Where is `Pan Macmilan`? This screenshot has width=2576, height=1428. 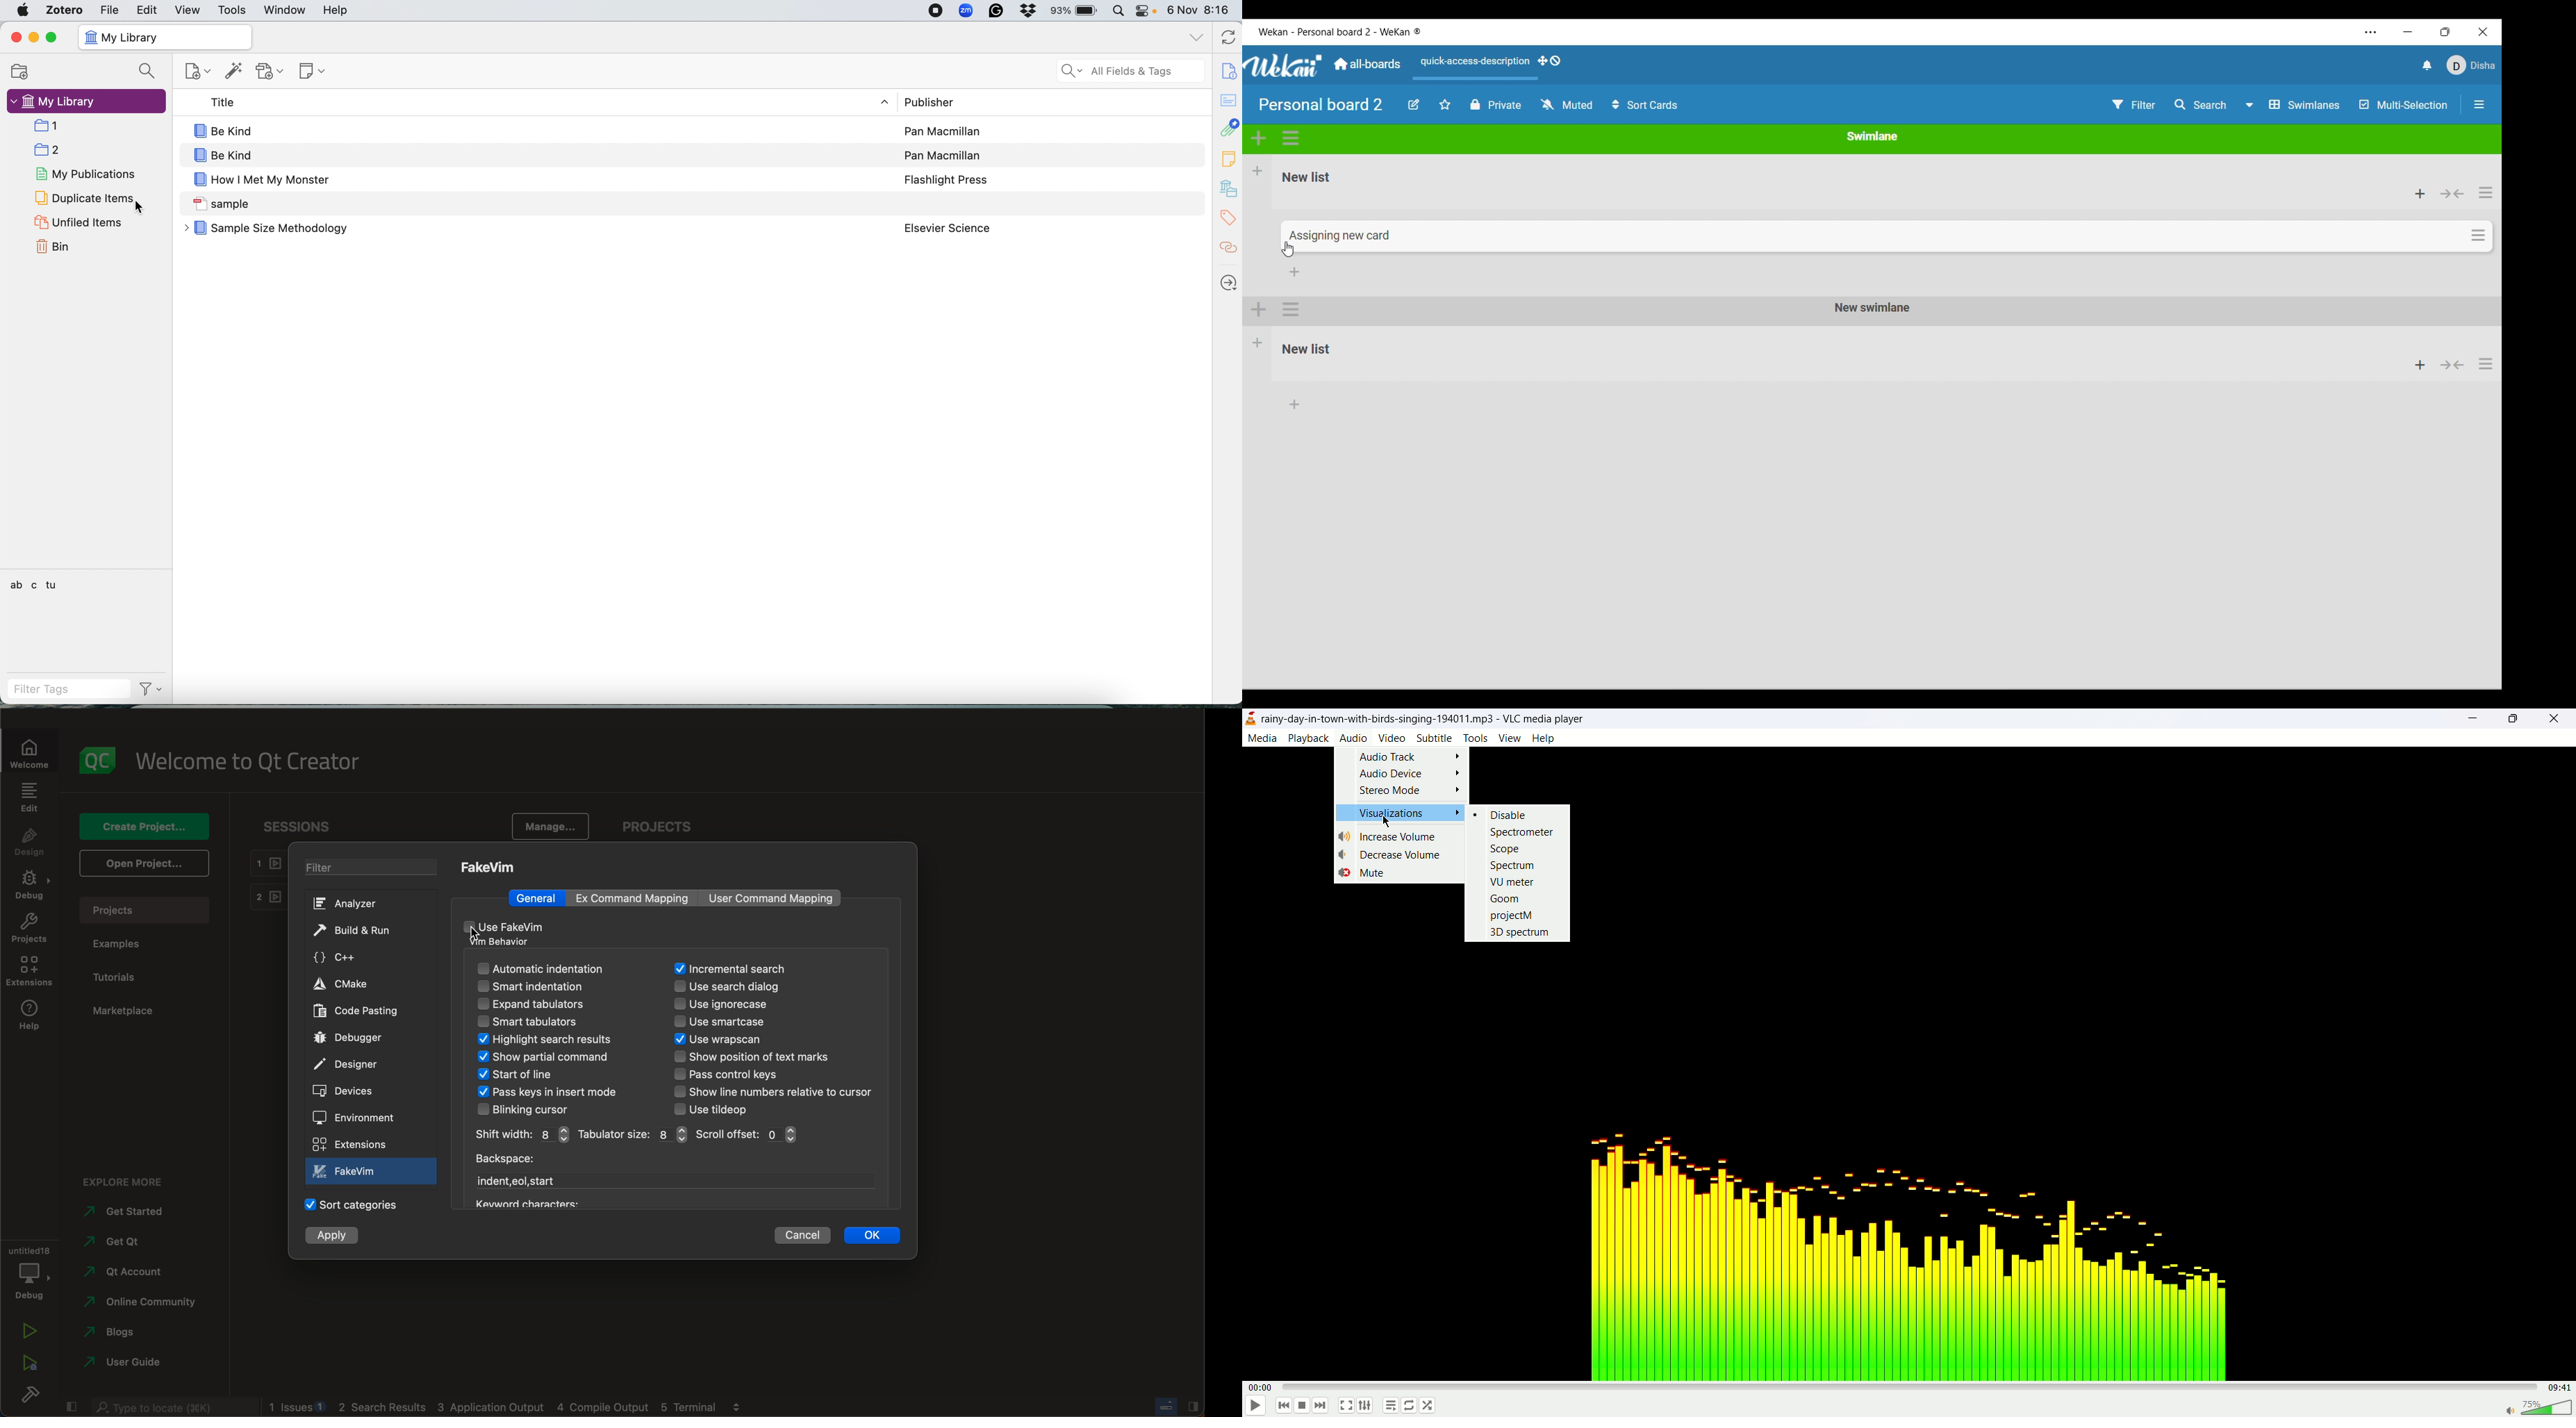
Pan Macmilan is located at coordinates (944, 131).